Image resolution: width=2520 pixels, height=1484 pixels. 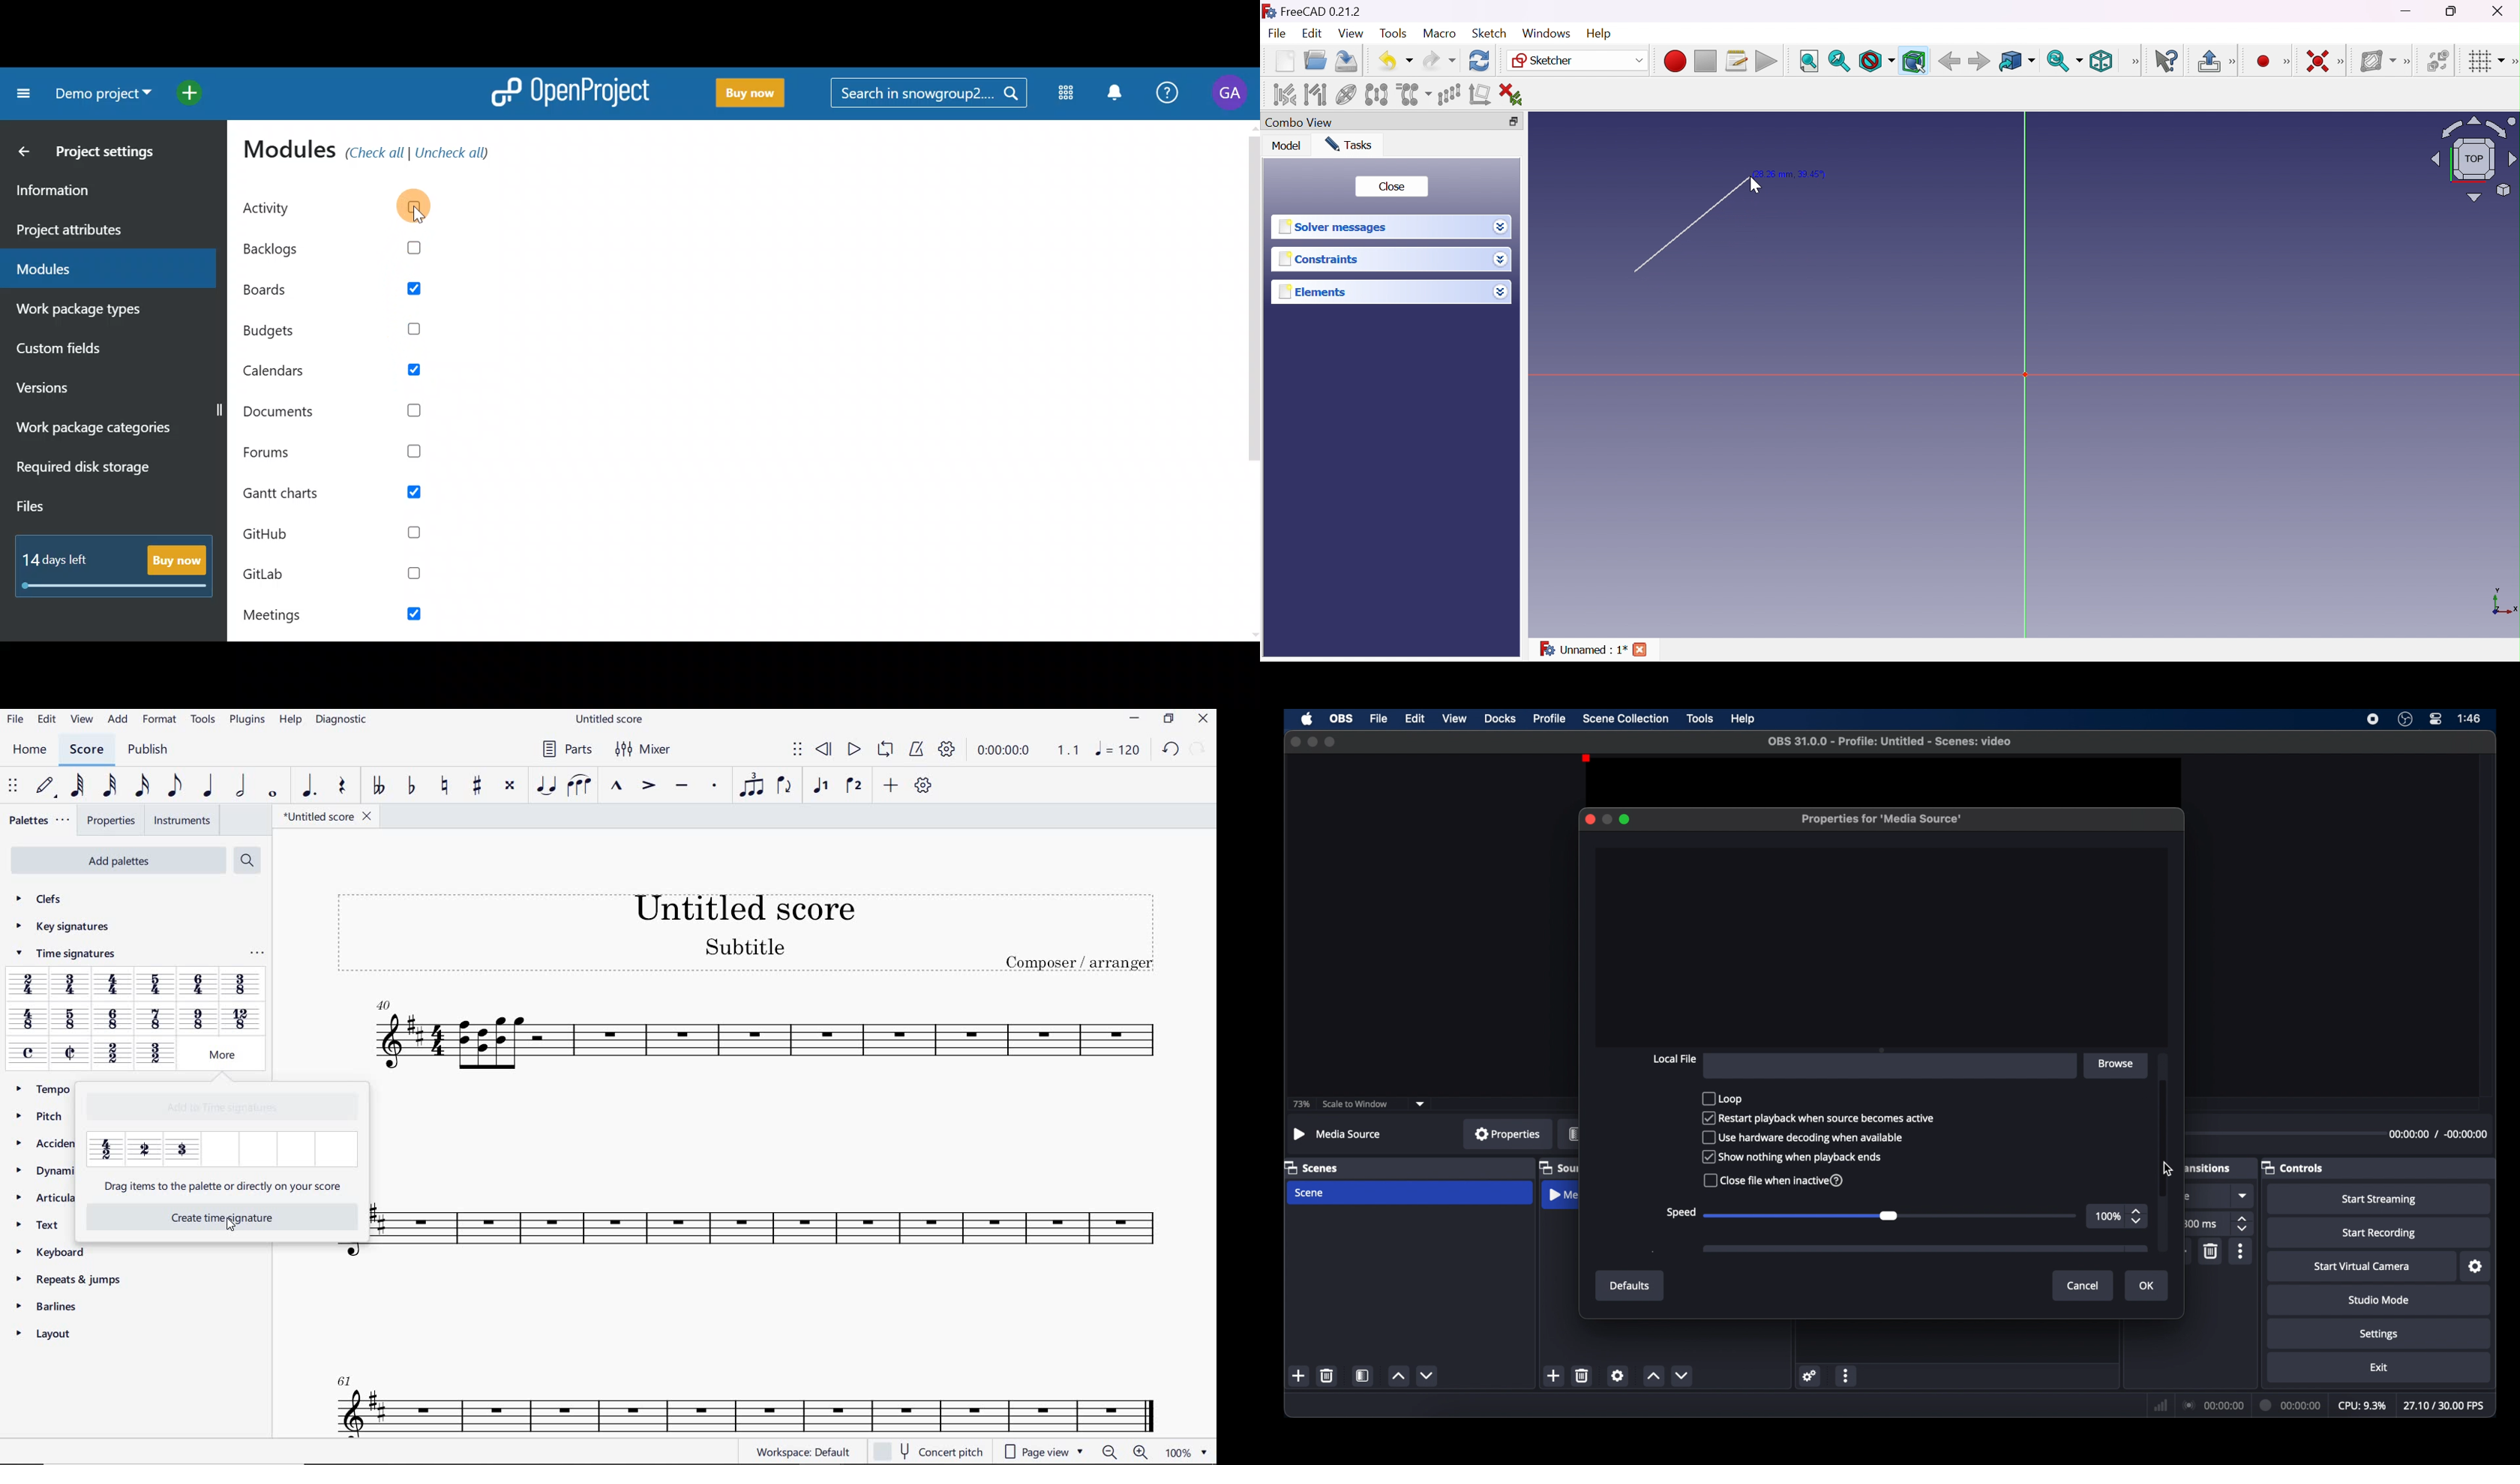 What do you see at coordinates (1796, 173) in the screenshot?
I see `(28.26, 39.45)` at bounding box center [1796, 173].